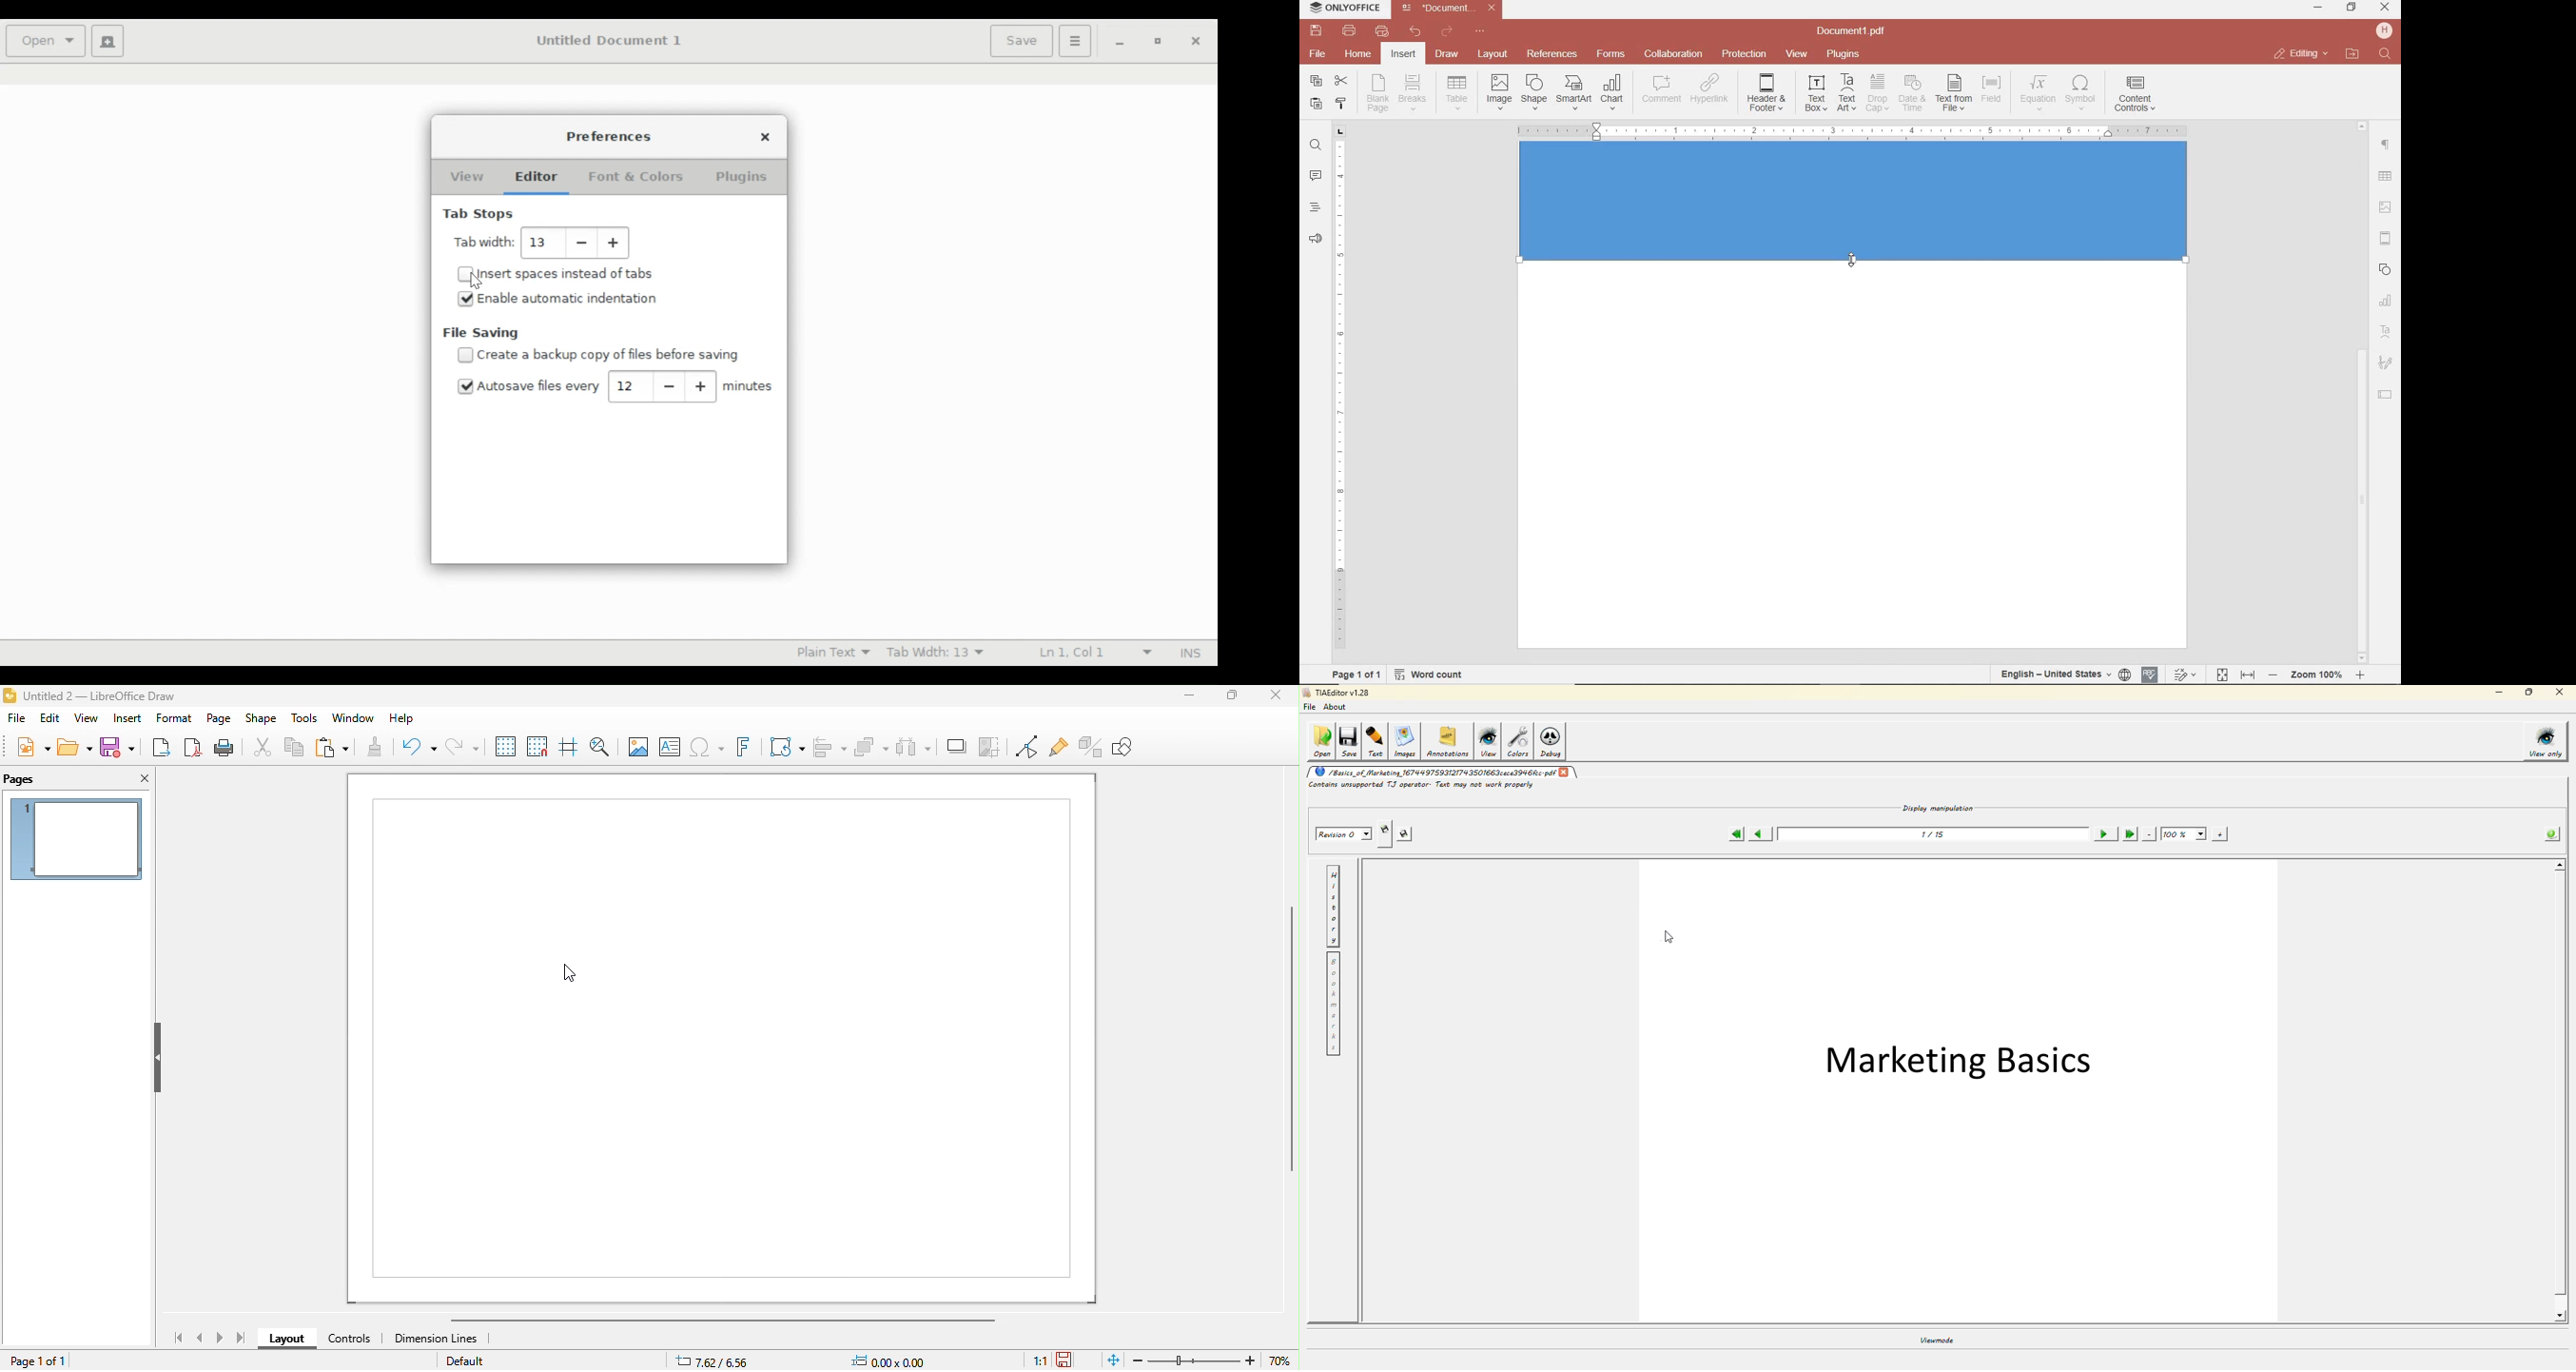  I want to click on insert, so click(1402, 55).